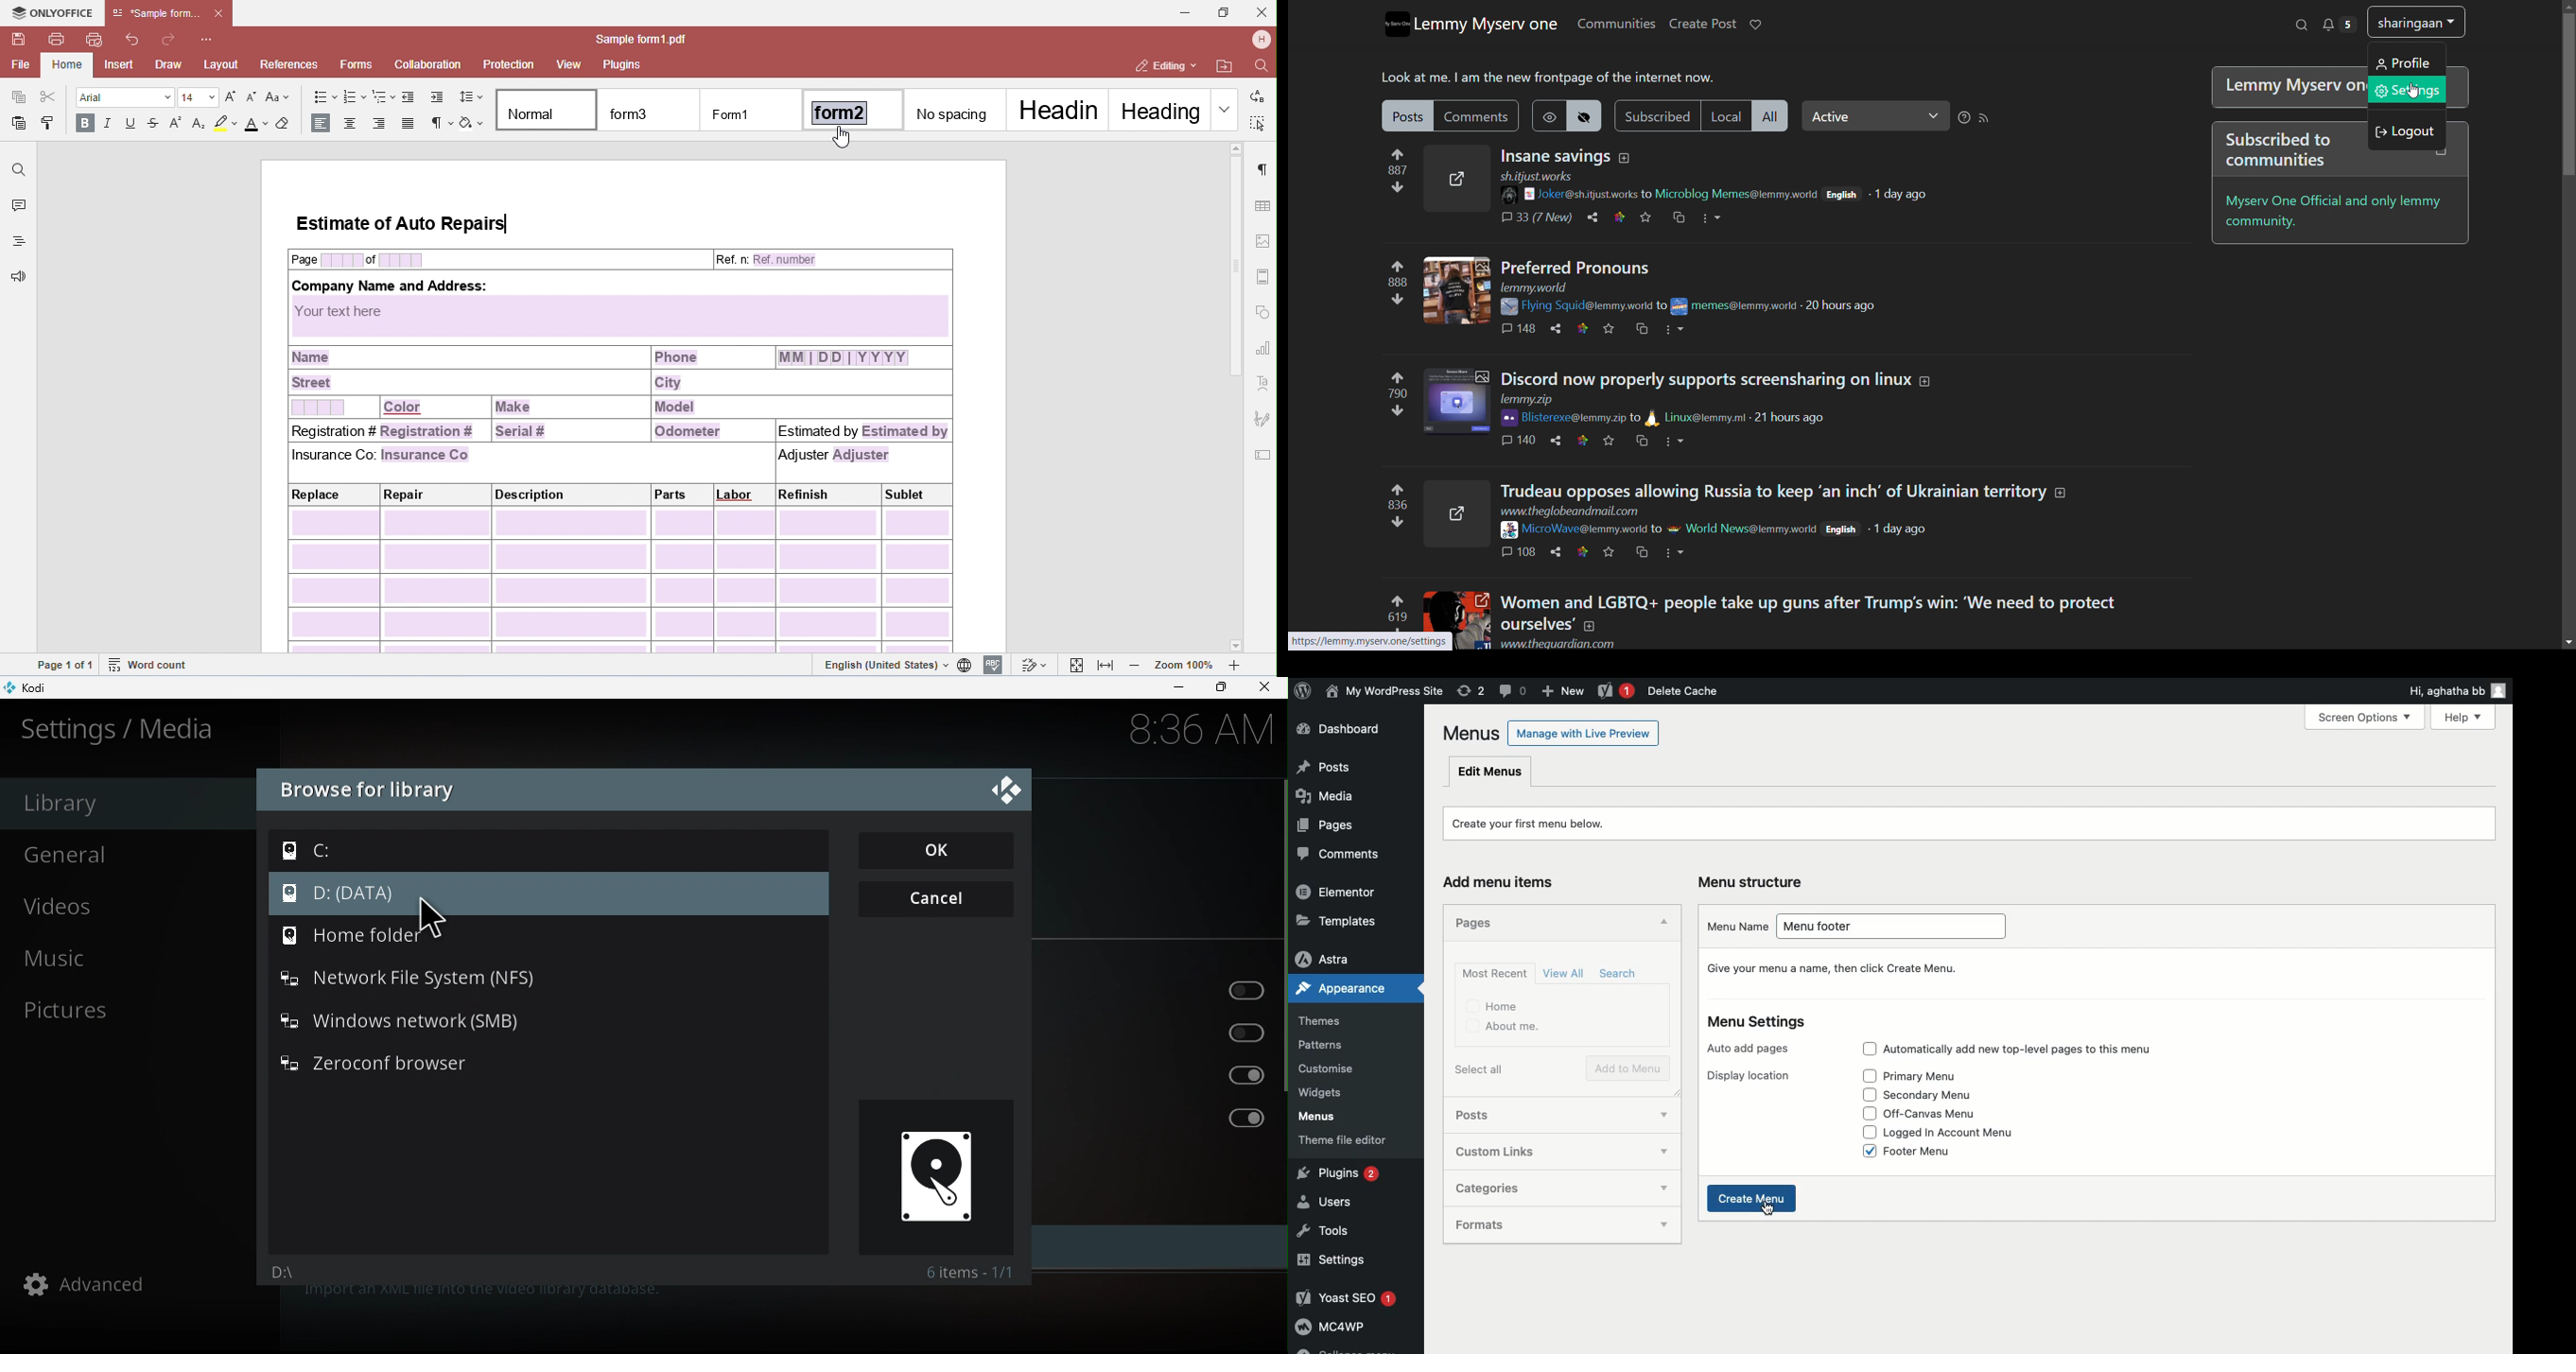 This screenshot has height=1372, width=2576. I want to click on Yoast, so click(1615, 691).